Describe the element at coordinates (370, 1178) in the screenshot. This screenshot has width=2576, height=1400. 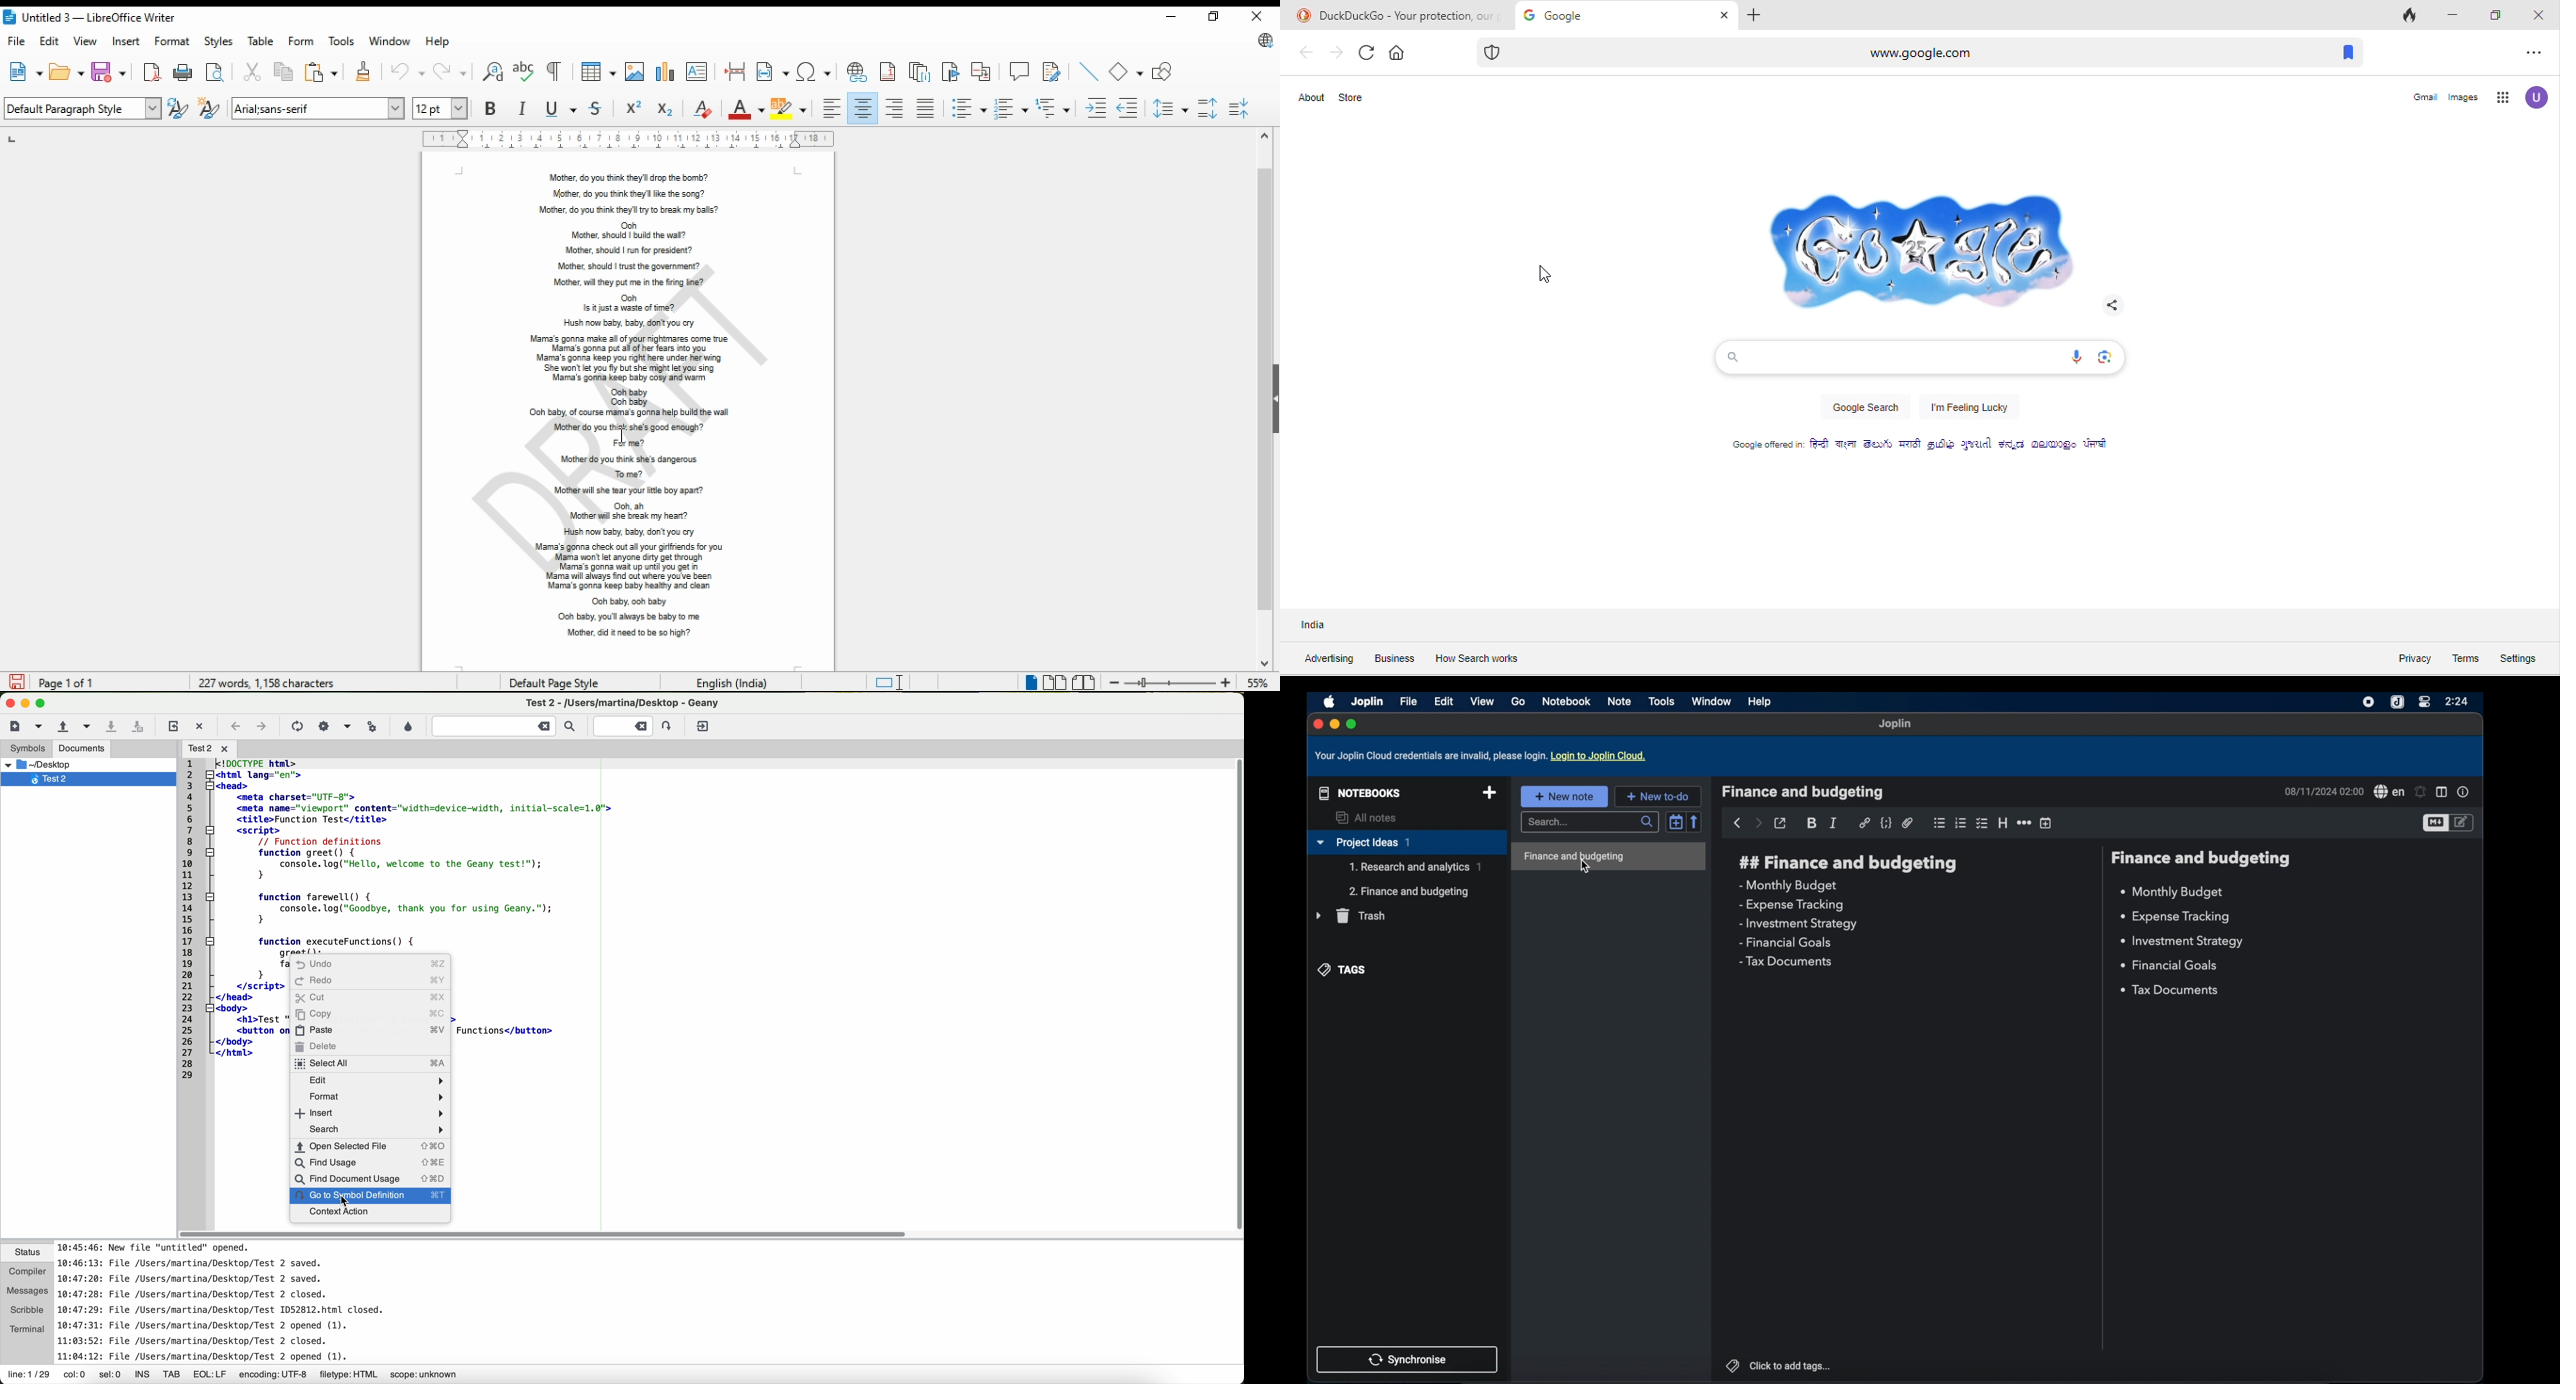
I see `find document usage` at that location.